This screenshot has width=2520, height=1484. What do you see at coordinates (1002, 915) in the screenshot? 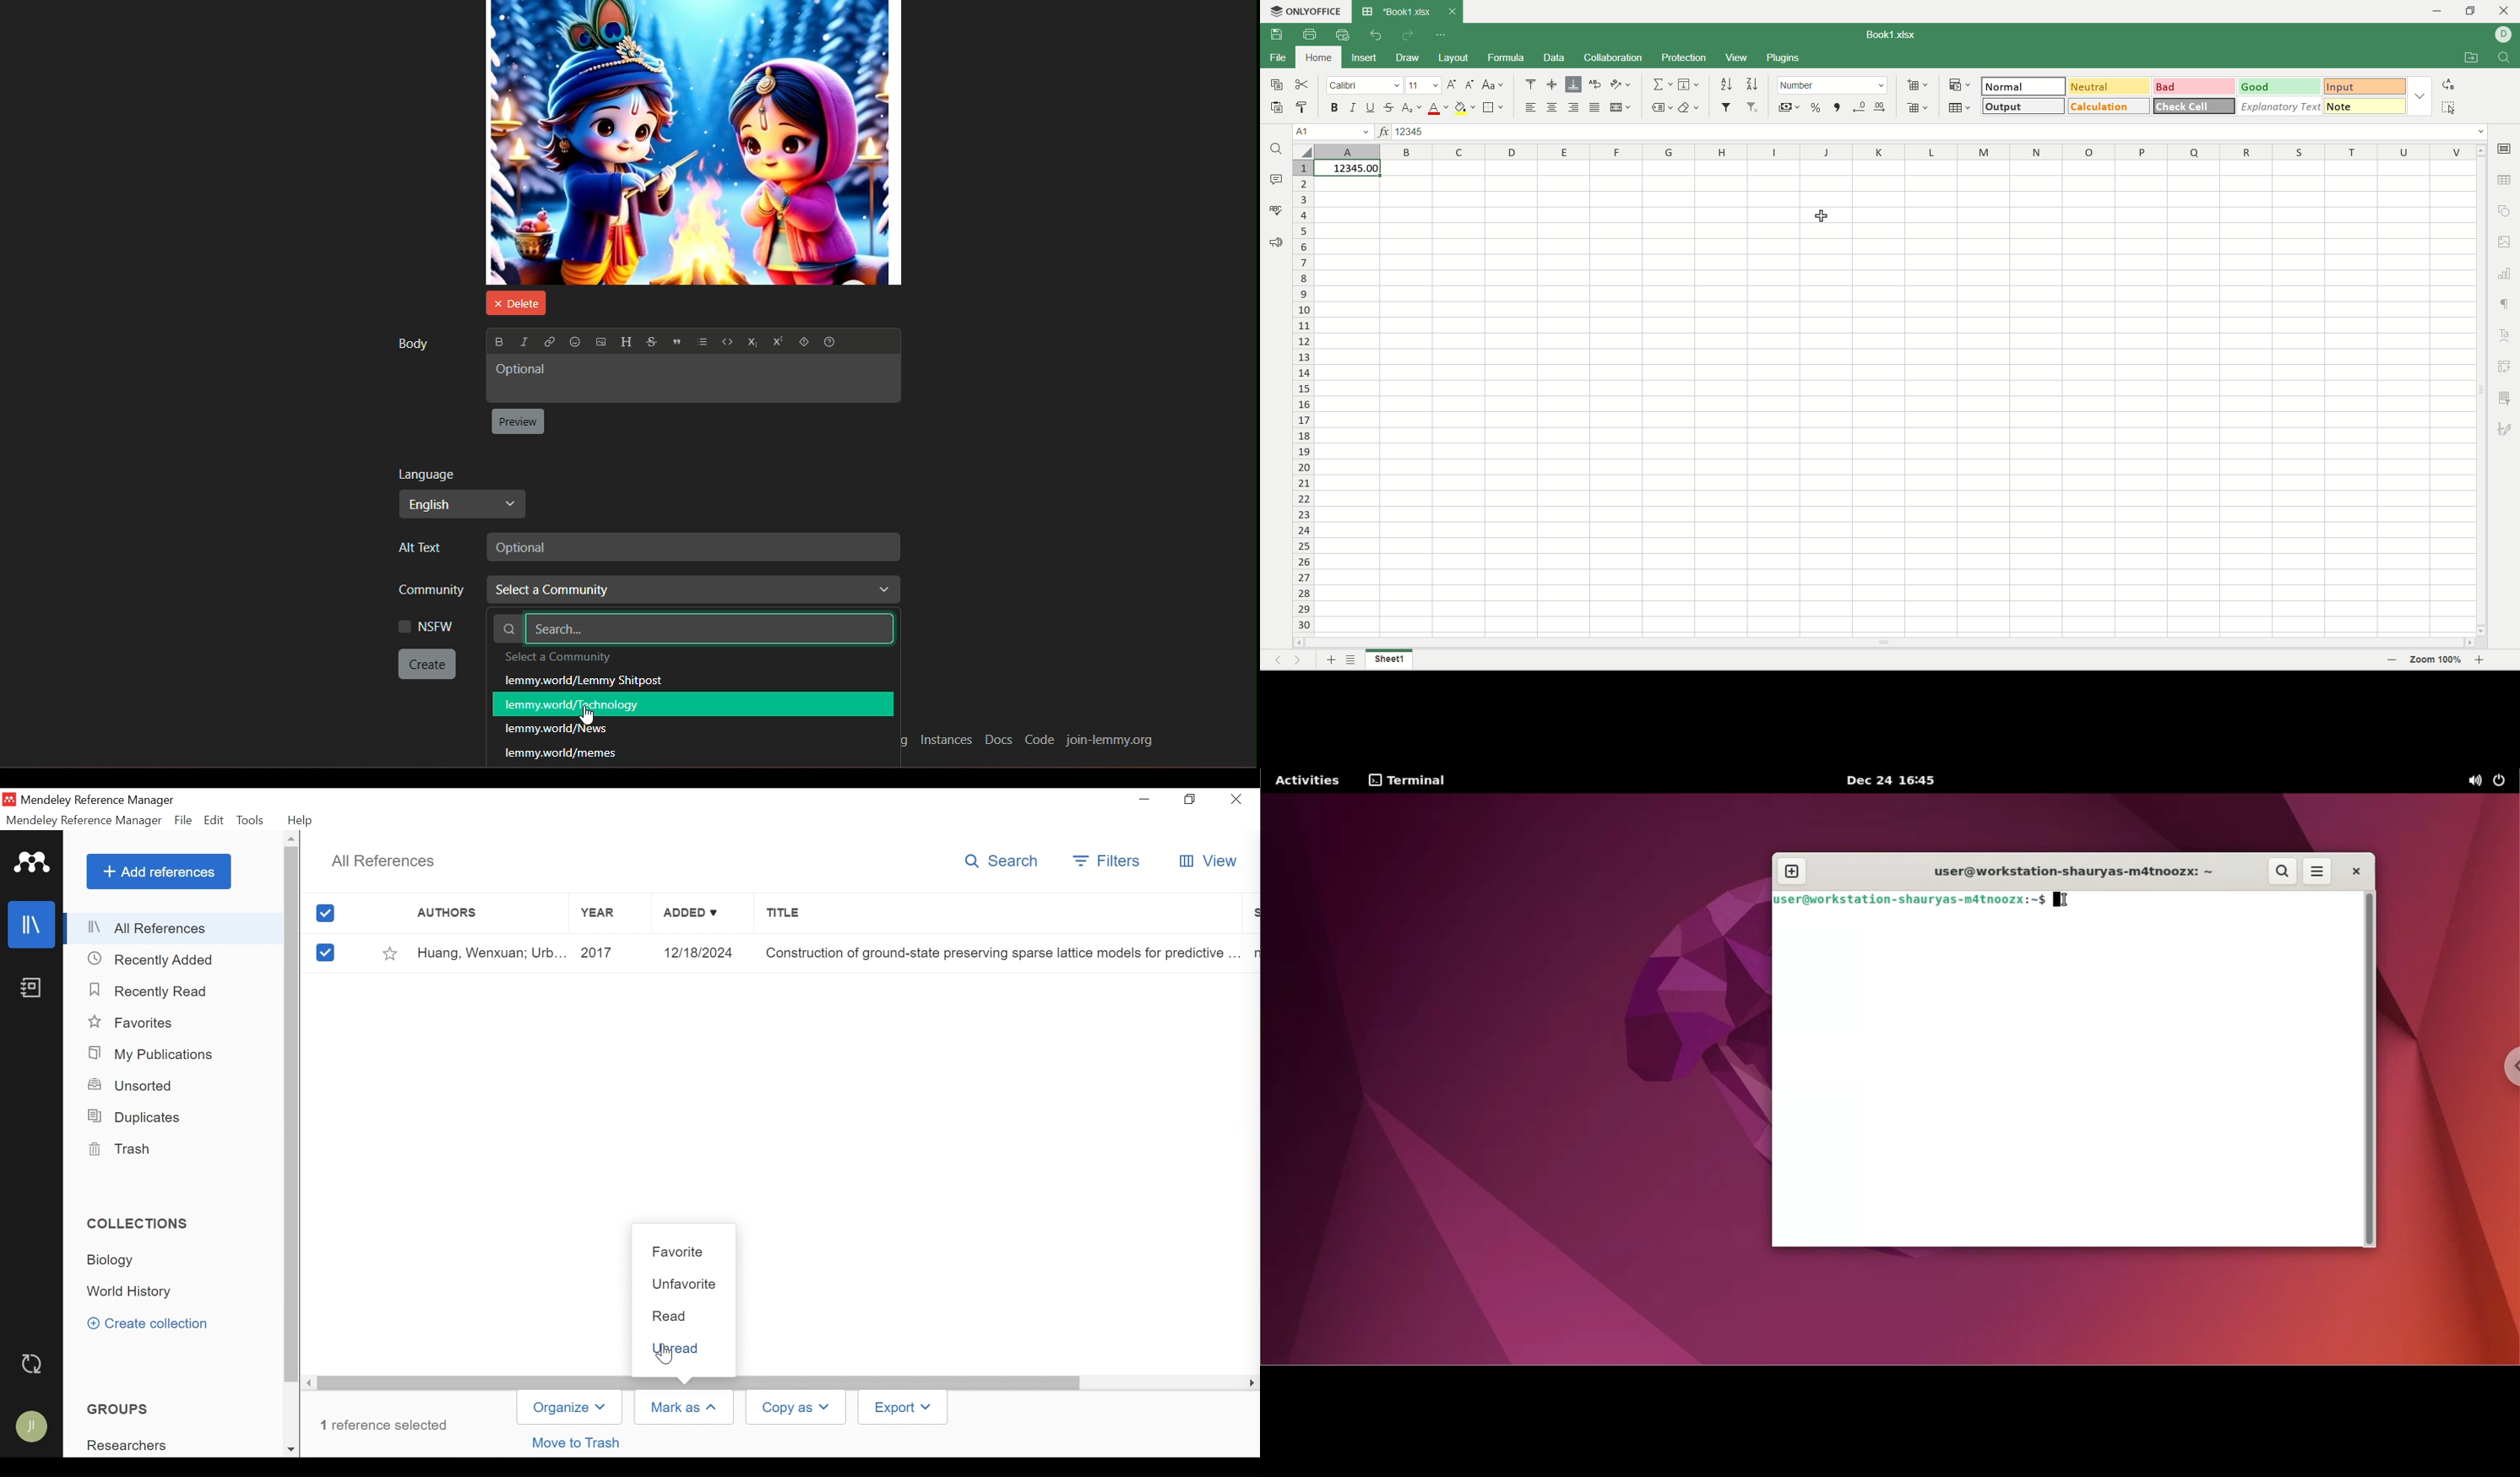
I see `Title` at bounding box center [1002, 915].